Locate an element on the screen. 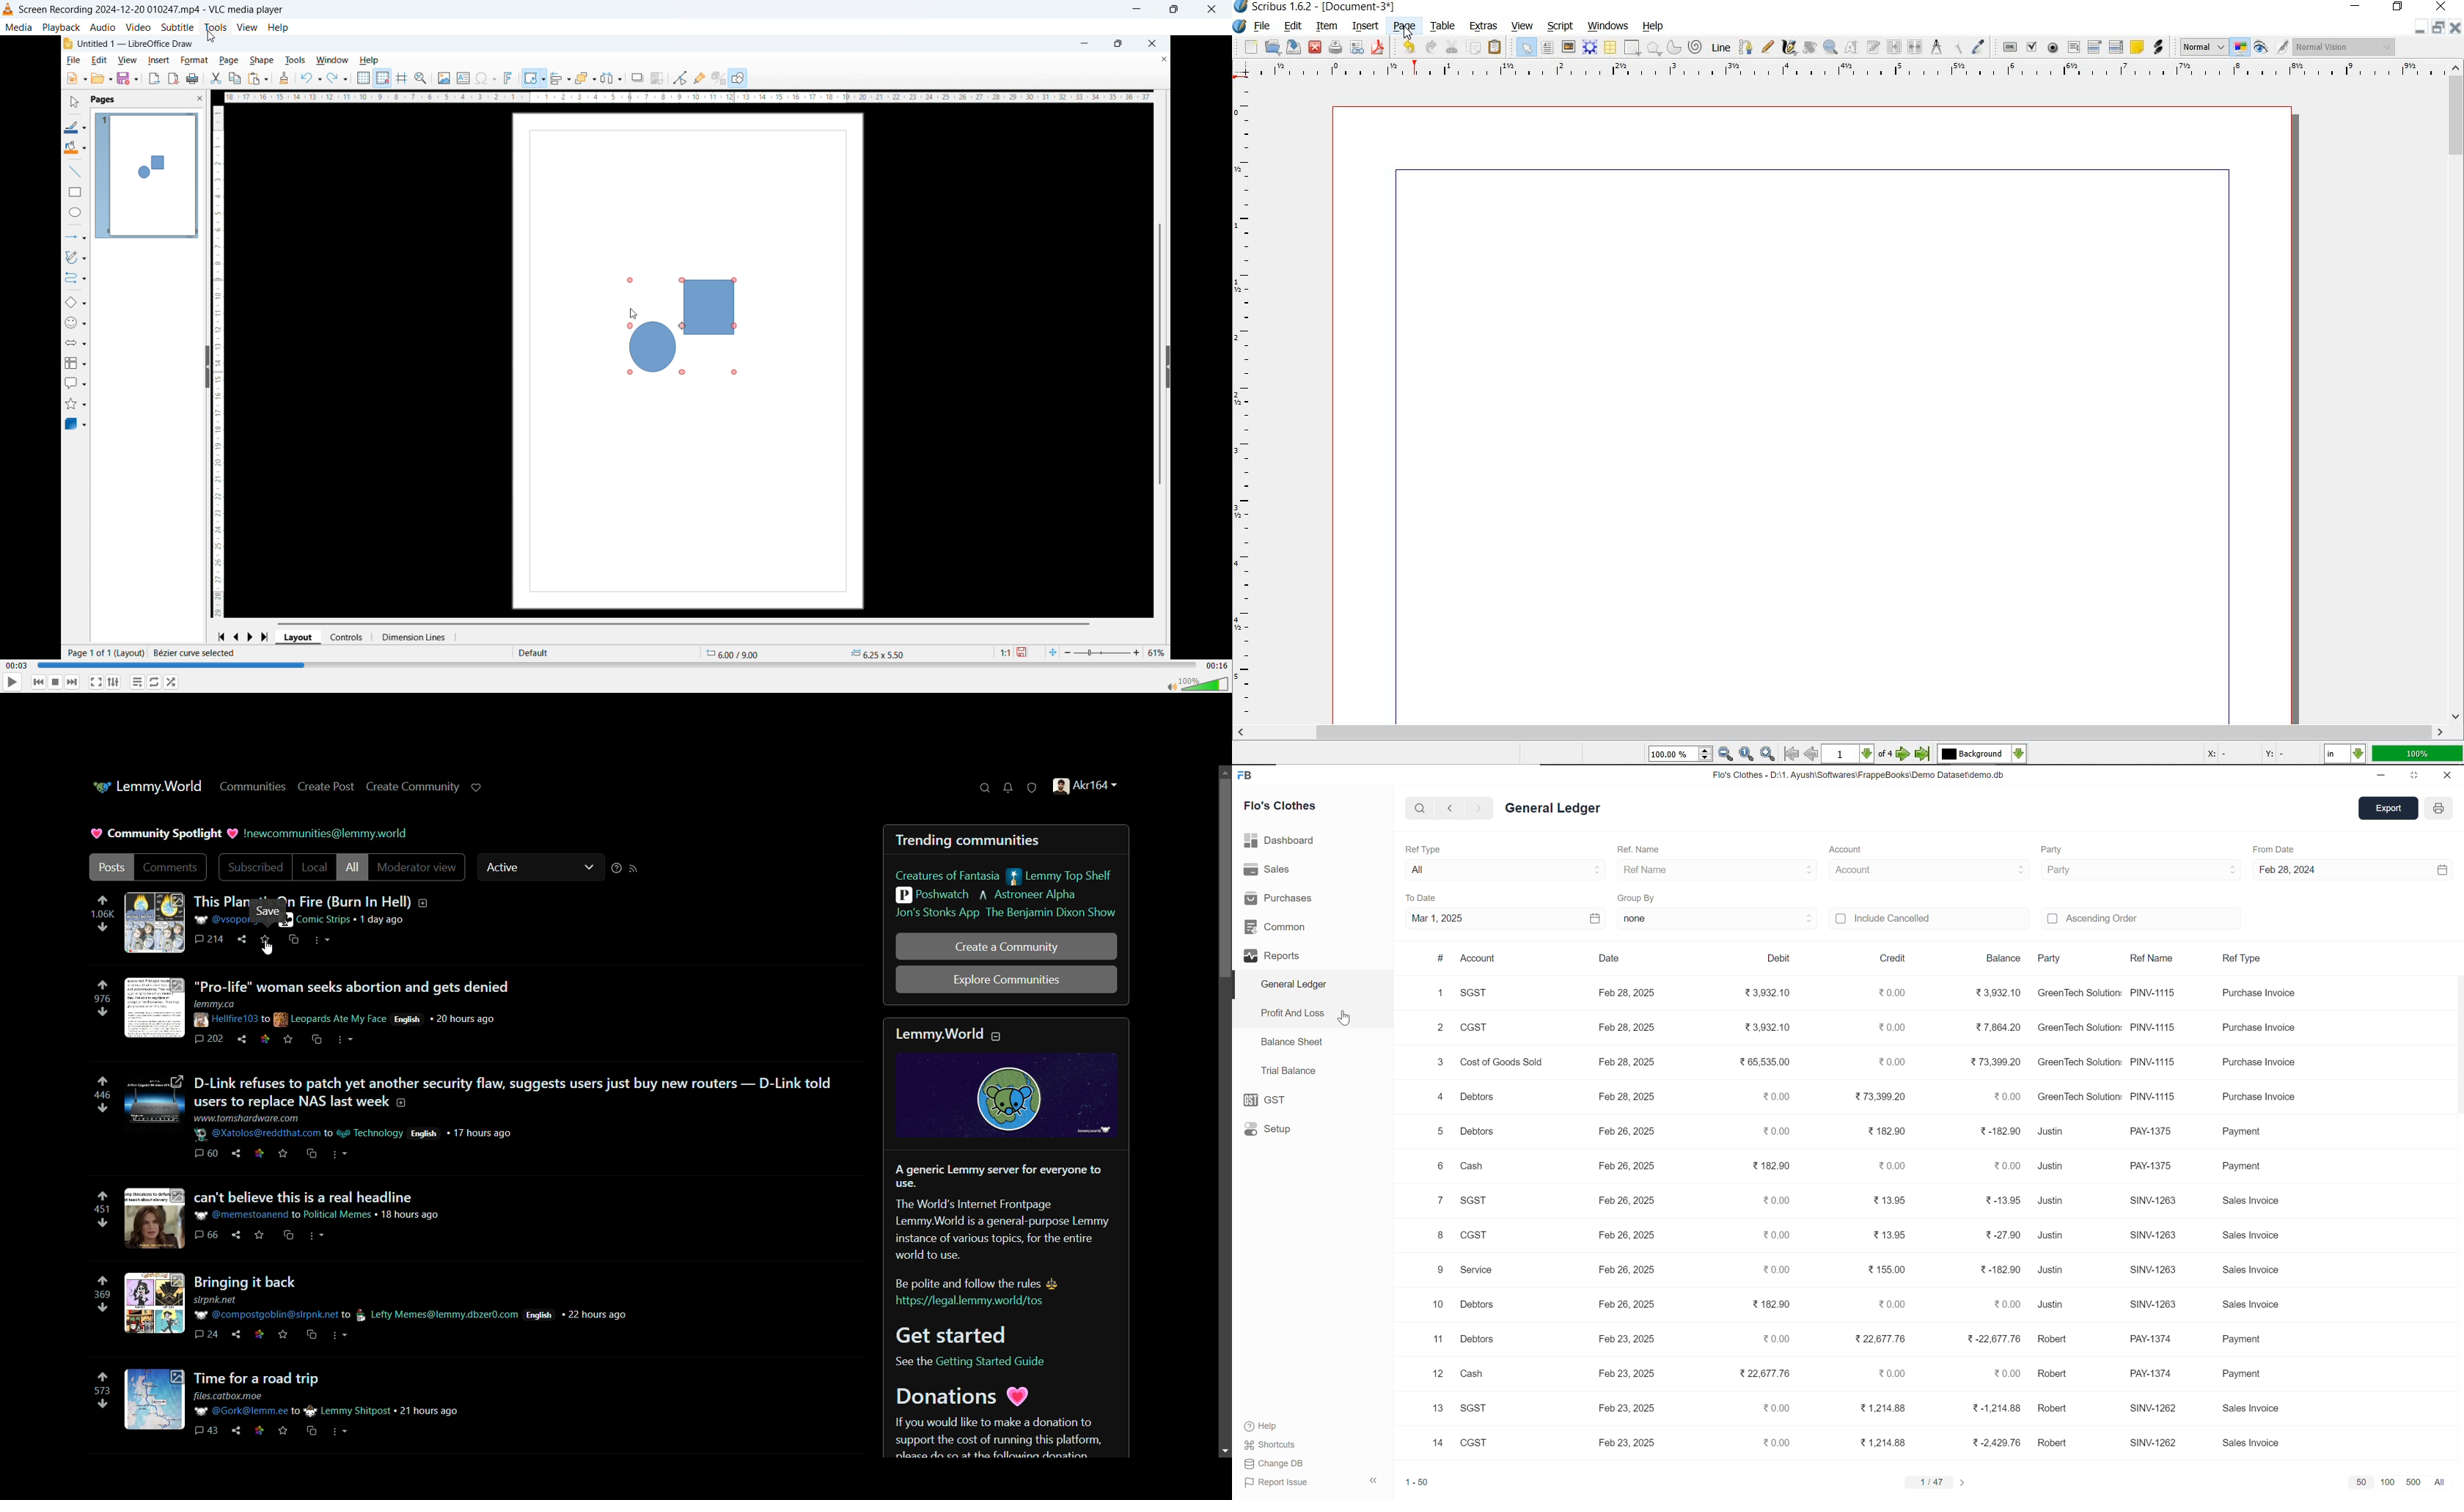 The width and height of the screenshot is (2464, 1512). none is located at coordinates (1649, 916).